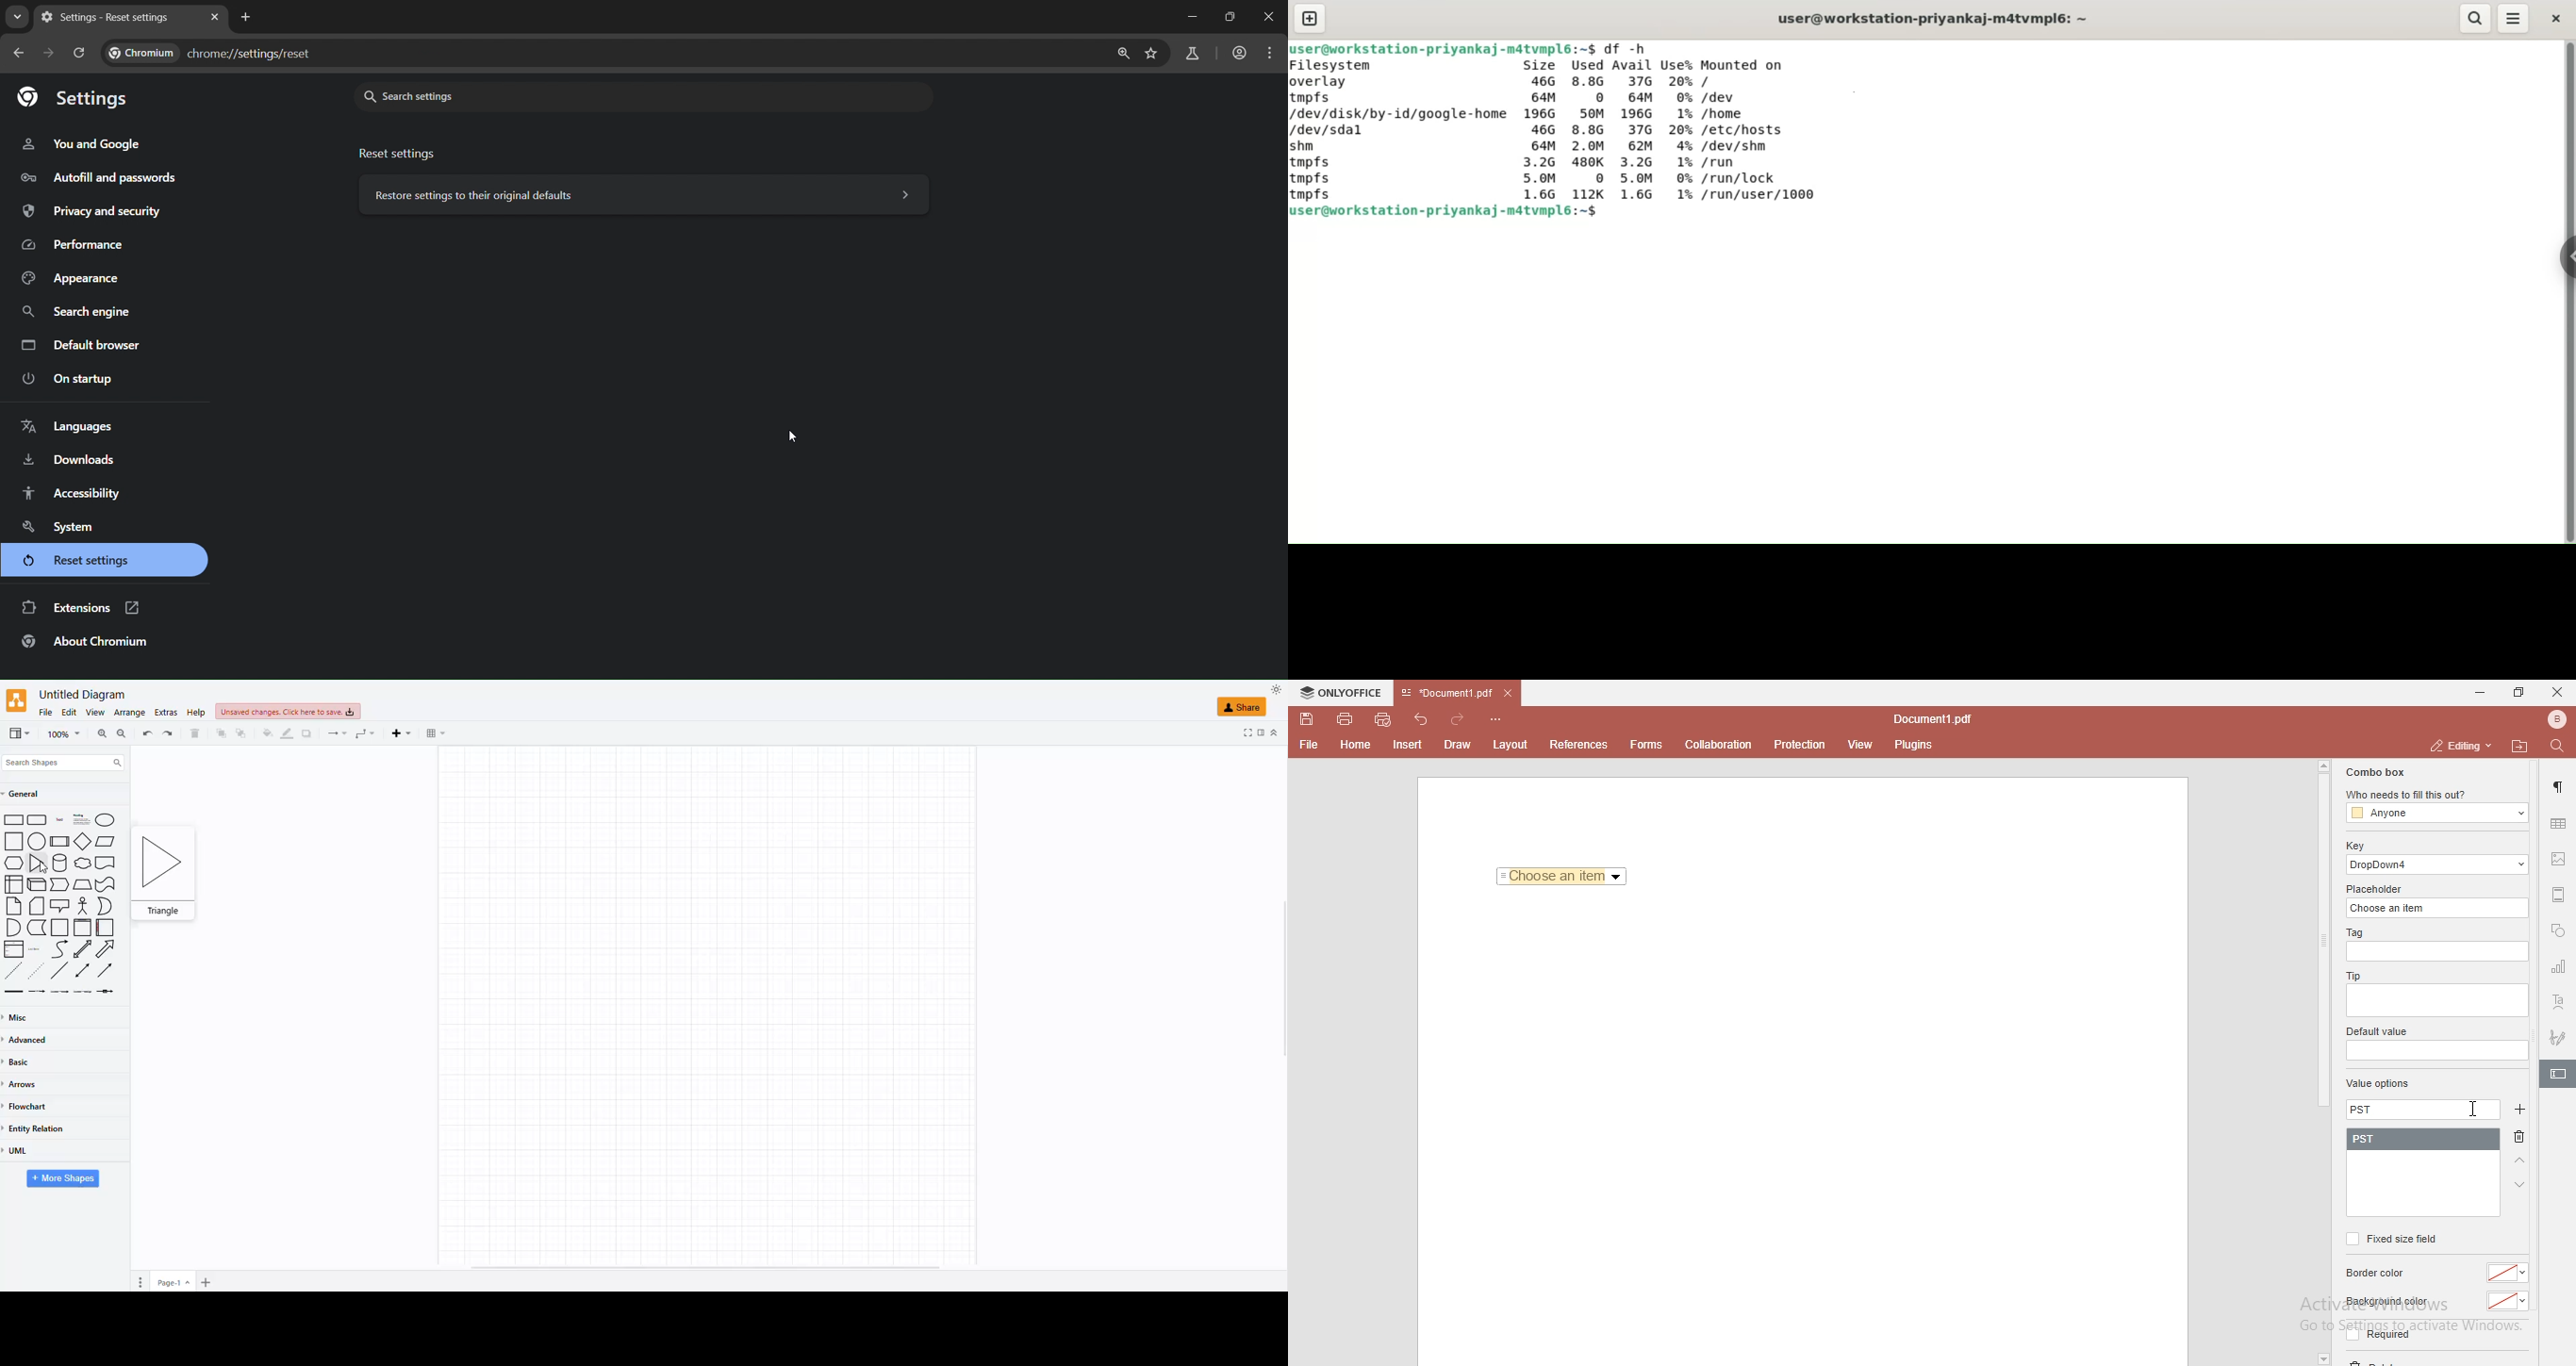 This screenshot has width=2576, height=1372. What do you see at coordinates (1937, 720) in the screenshot?
I see `file name` at bounding box center [1937, 720].